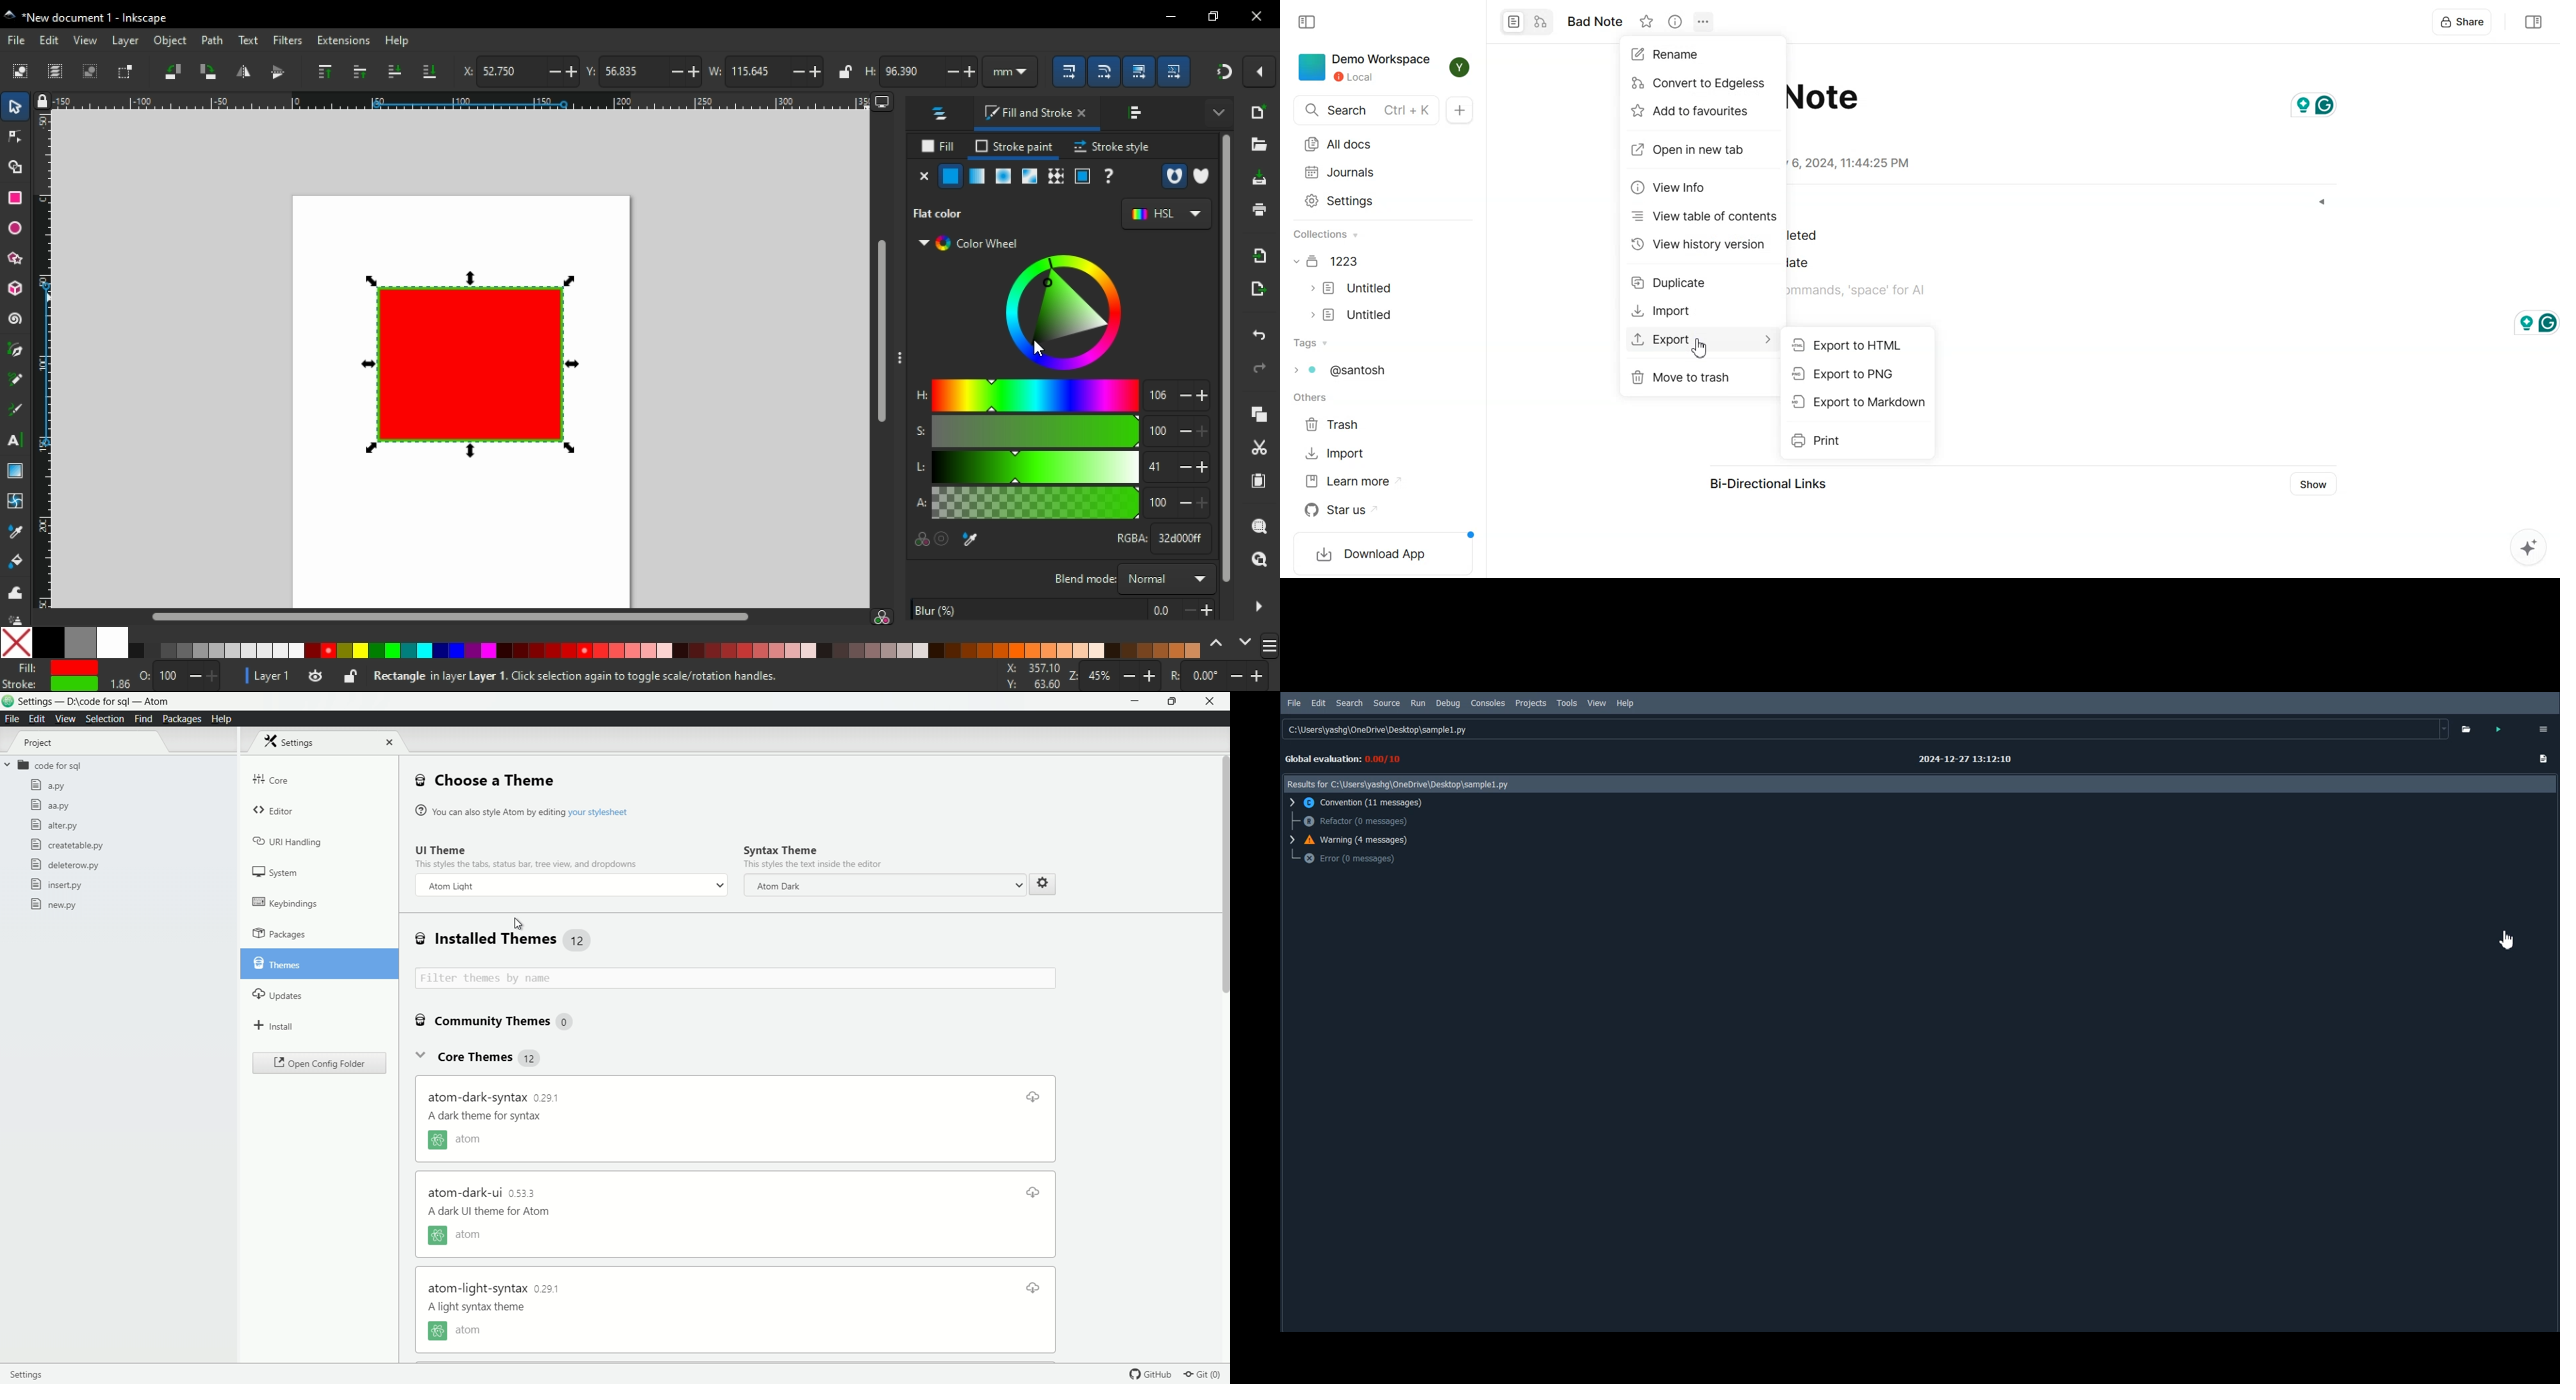 Image resolution: width=2576 pixels, height=1400 pixels. What do you see at coordinates (1531, 703) in the screenshot?
I see `Projects` at bounding box center [1531, 703].